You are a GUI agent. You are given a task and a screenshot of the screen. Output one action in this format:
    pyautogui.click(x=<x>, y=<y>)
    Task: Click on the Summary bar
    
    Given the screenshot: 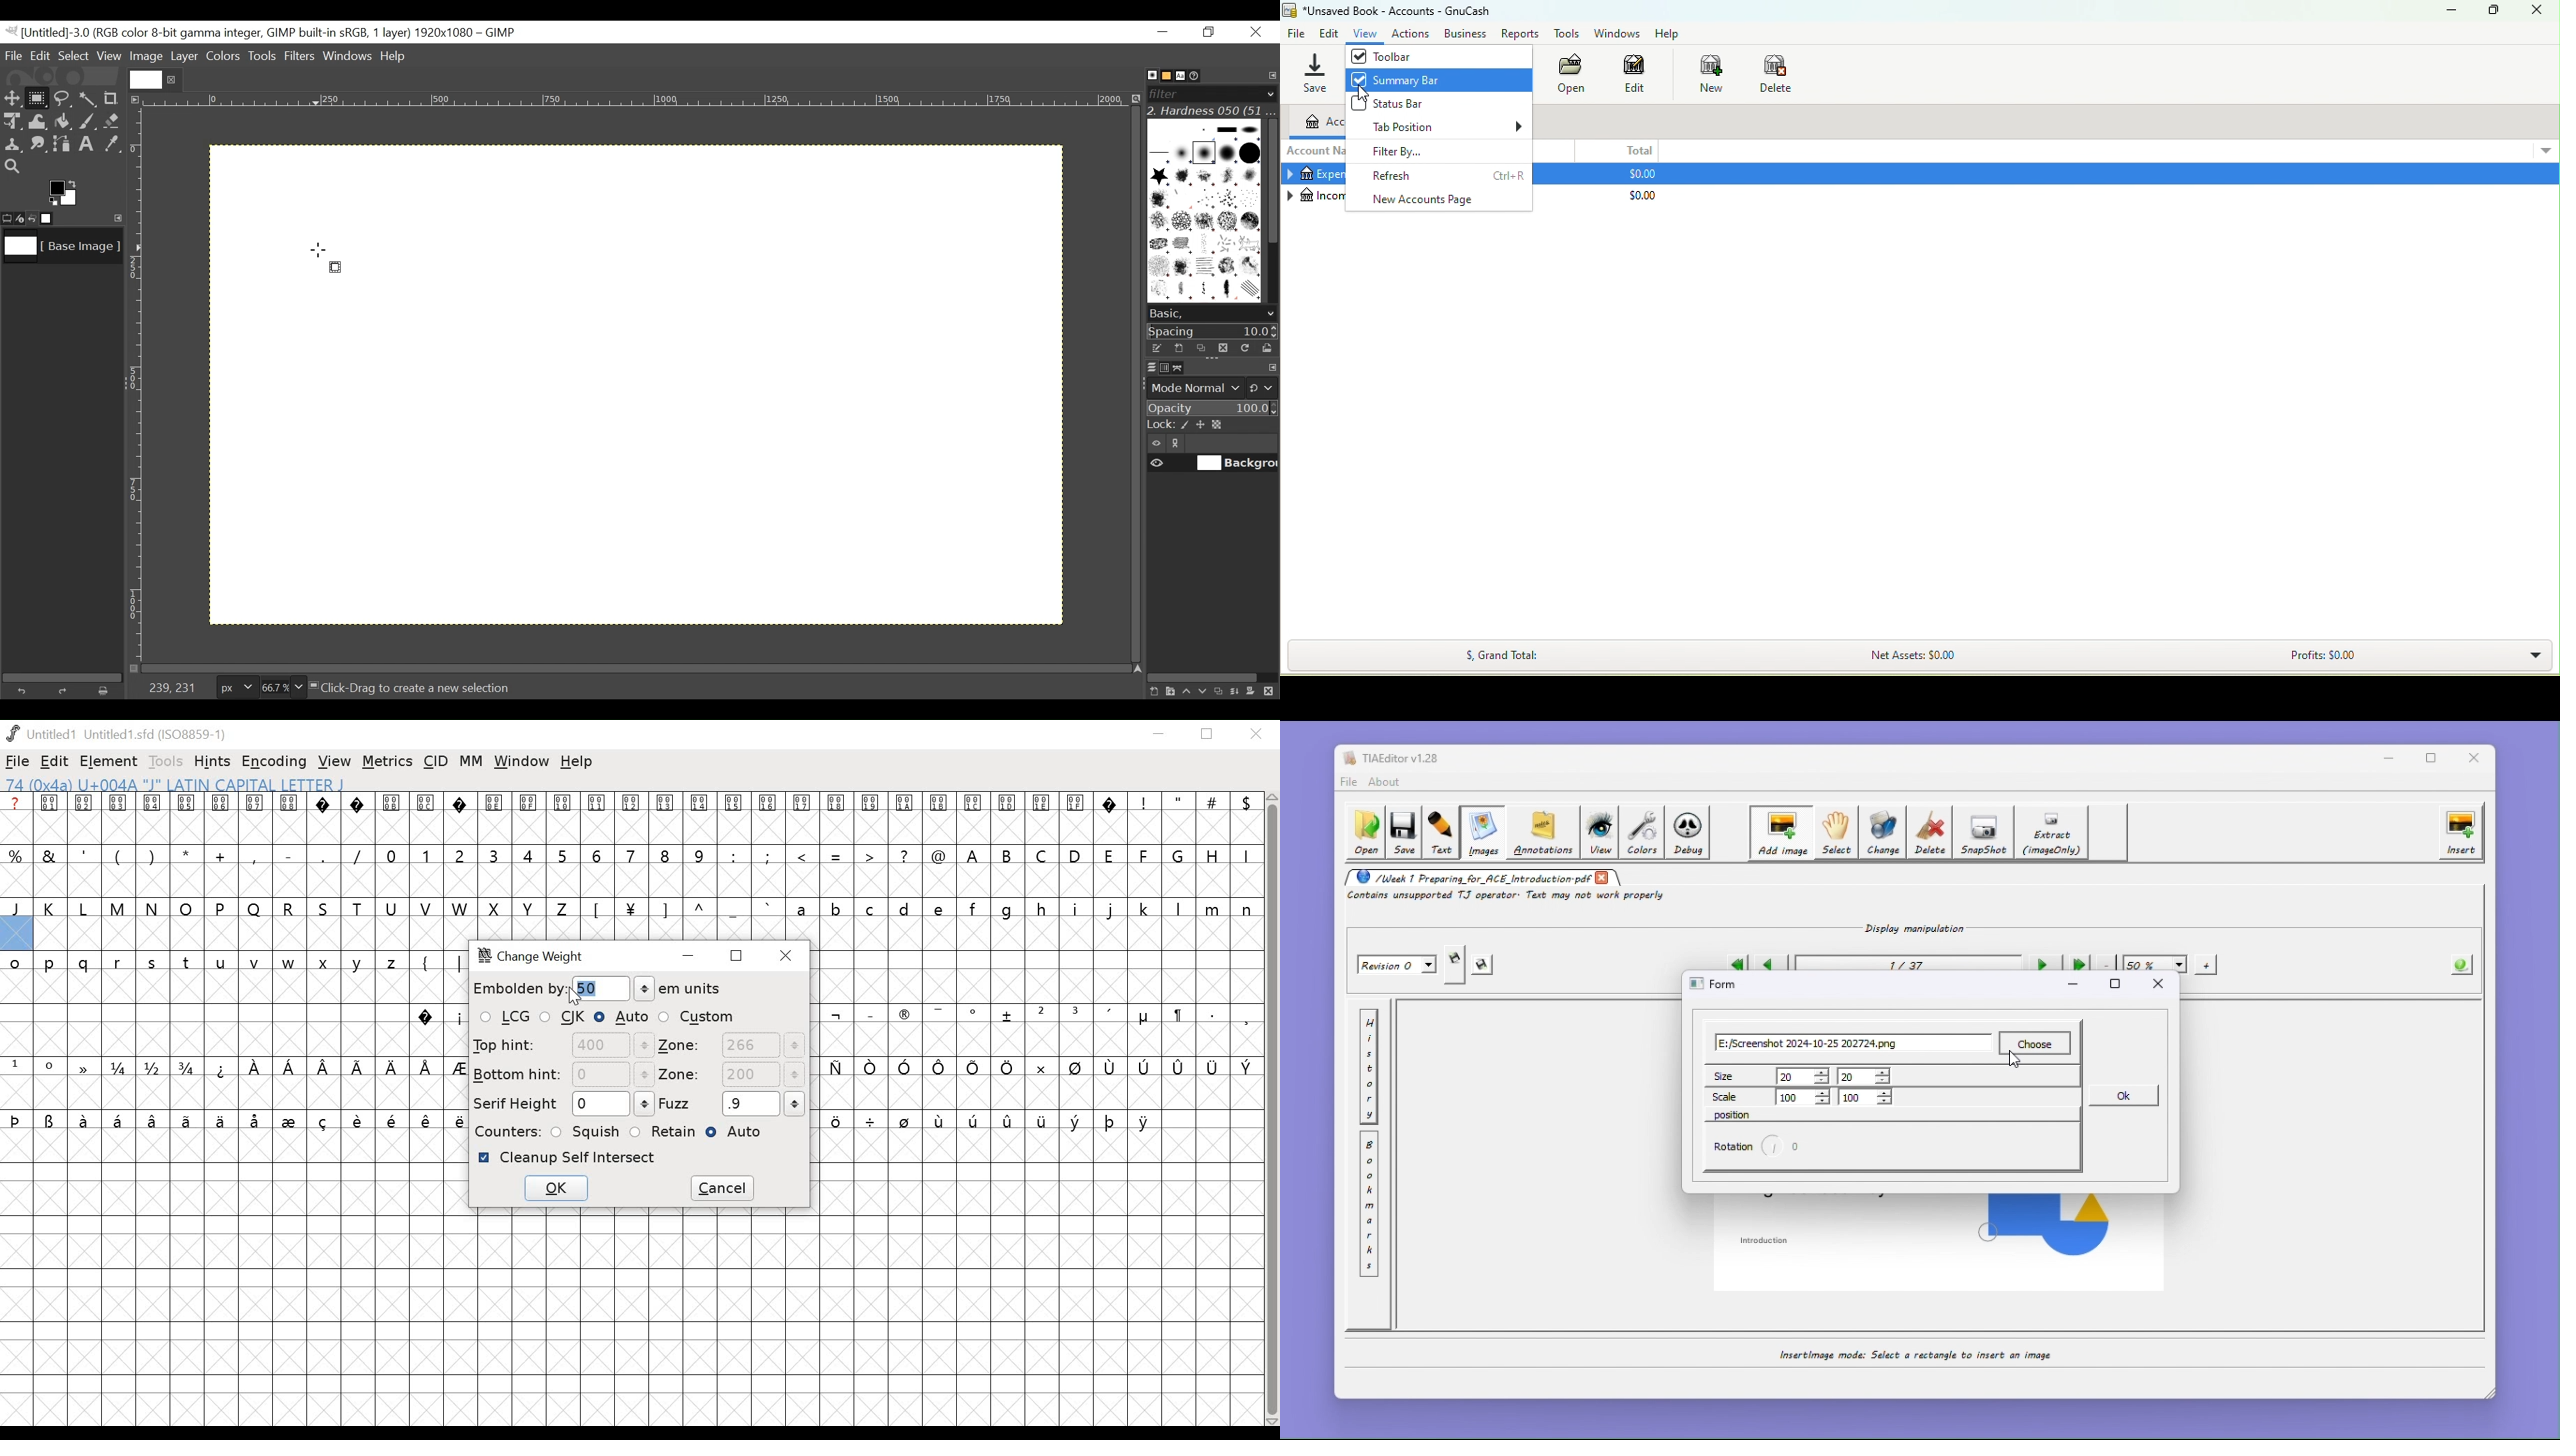 What is the action you would take?
    pyautogui.click(x=2528, y=658)
    